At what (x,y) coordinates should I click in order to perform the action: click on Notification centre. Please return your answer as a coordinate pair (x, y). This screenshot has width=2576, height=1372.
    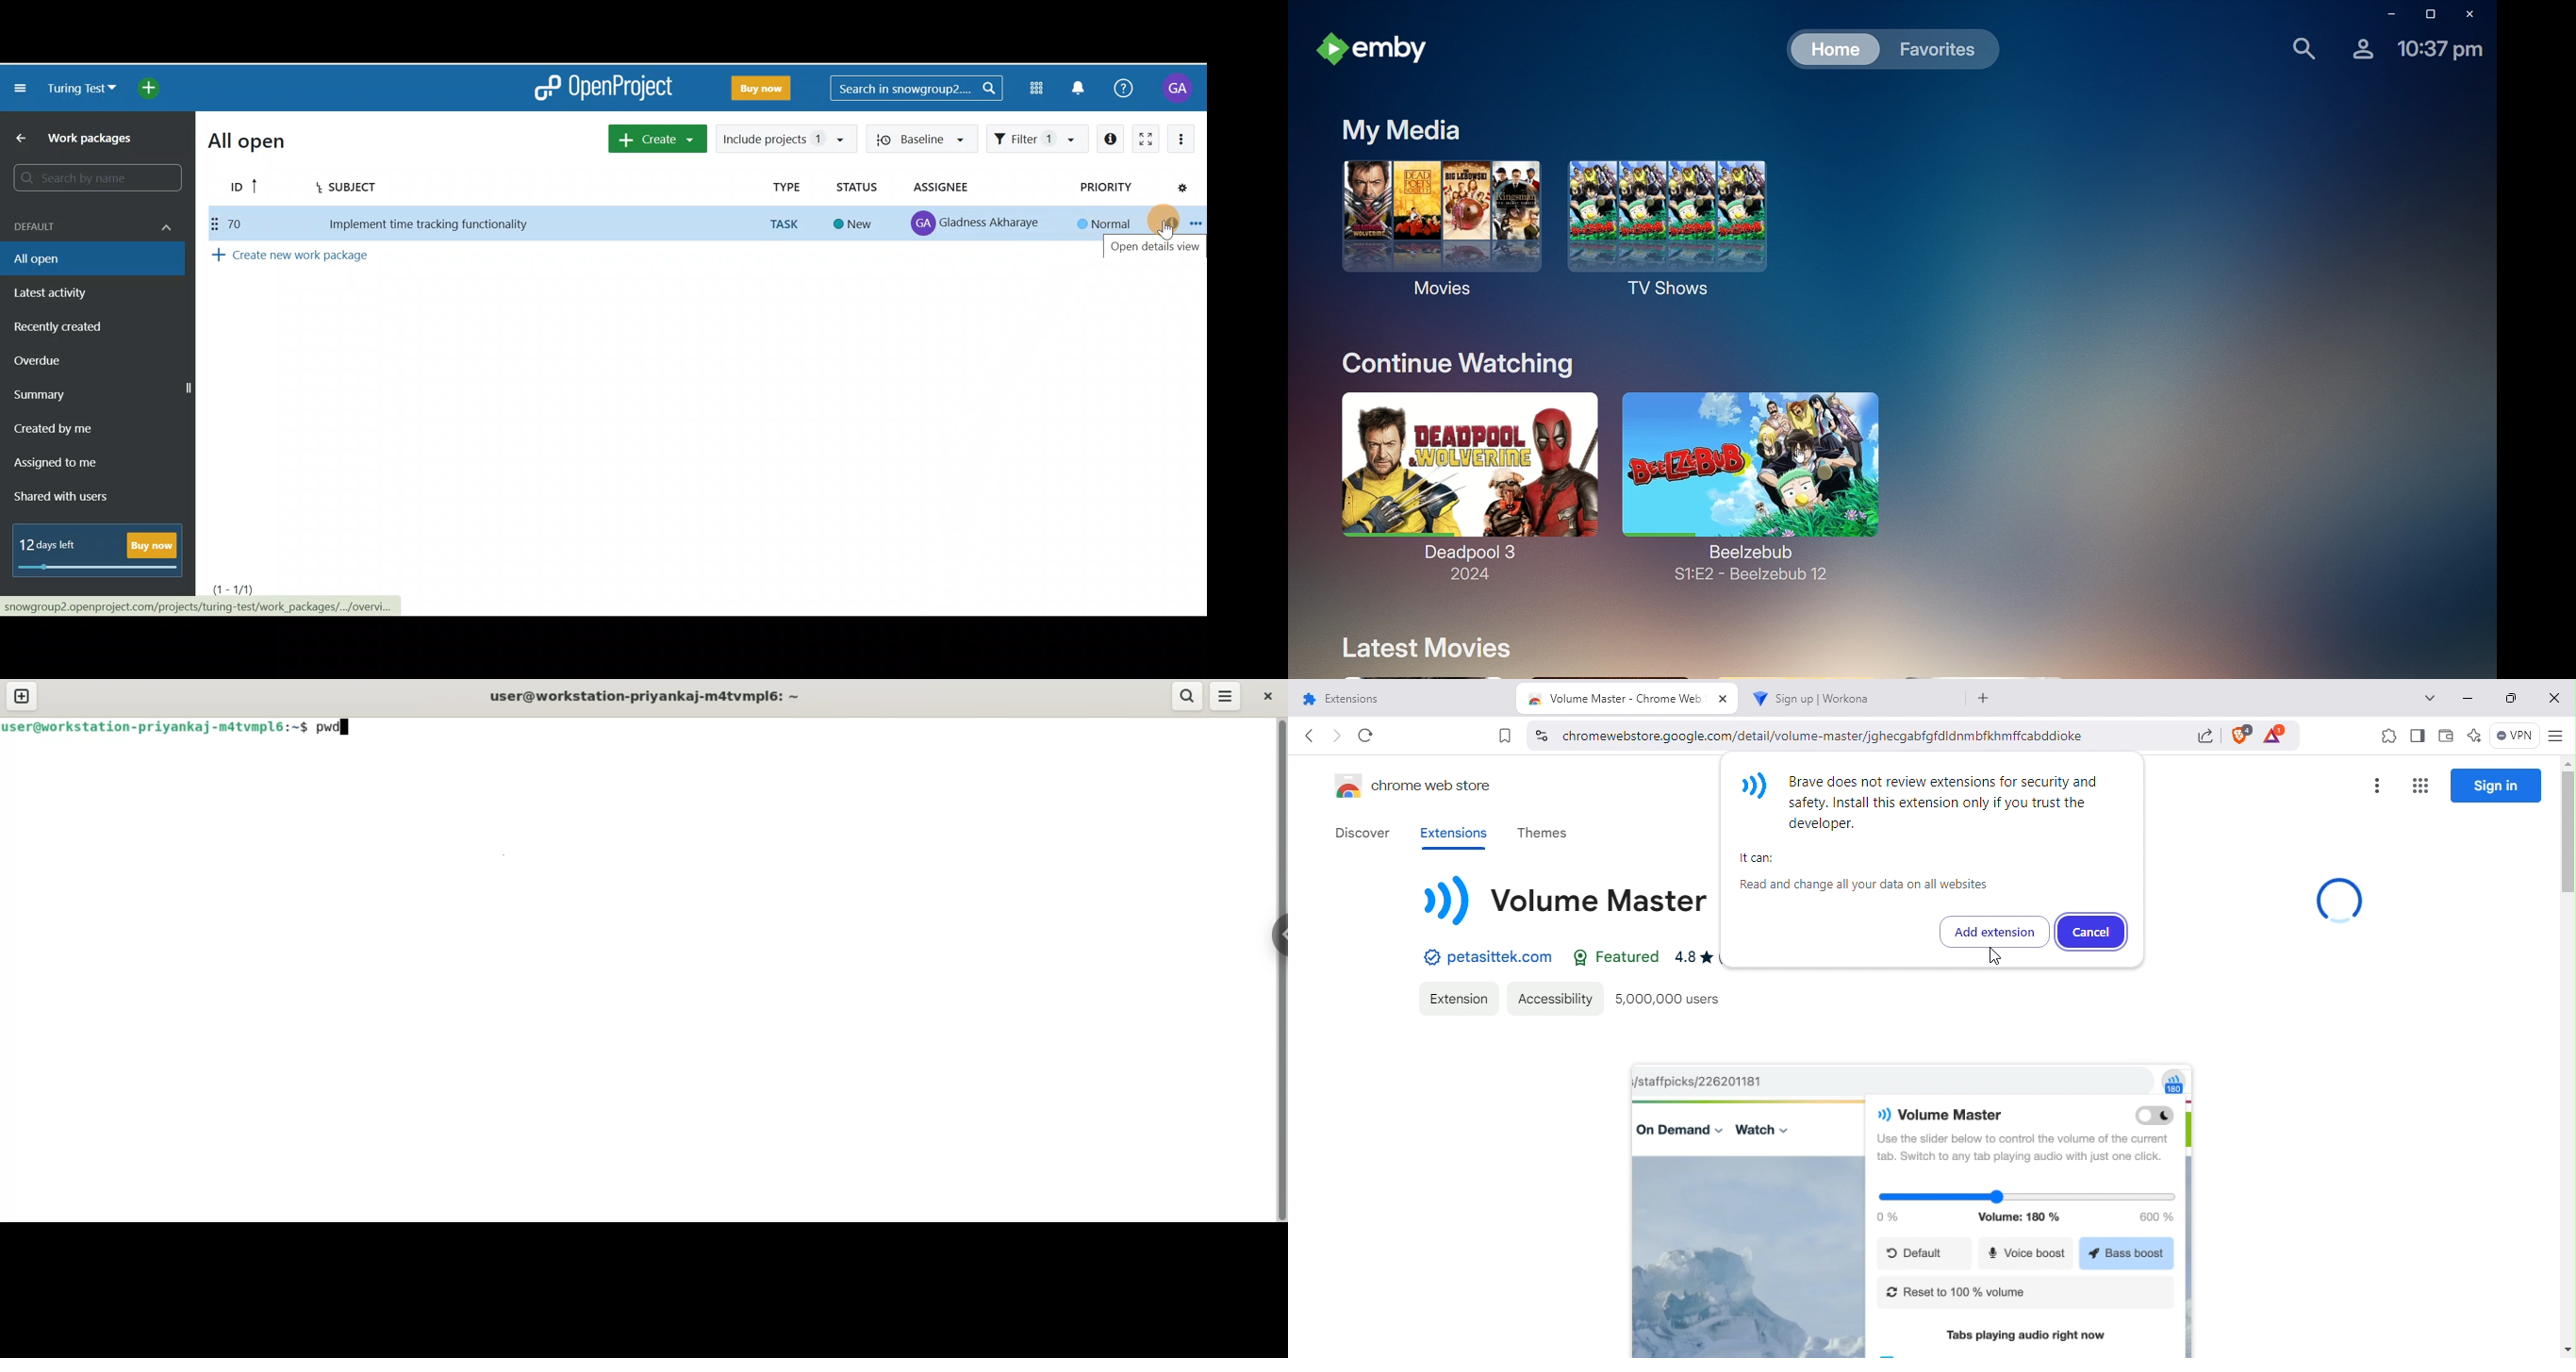
    Looking at the image, I should click on (1079, 87).